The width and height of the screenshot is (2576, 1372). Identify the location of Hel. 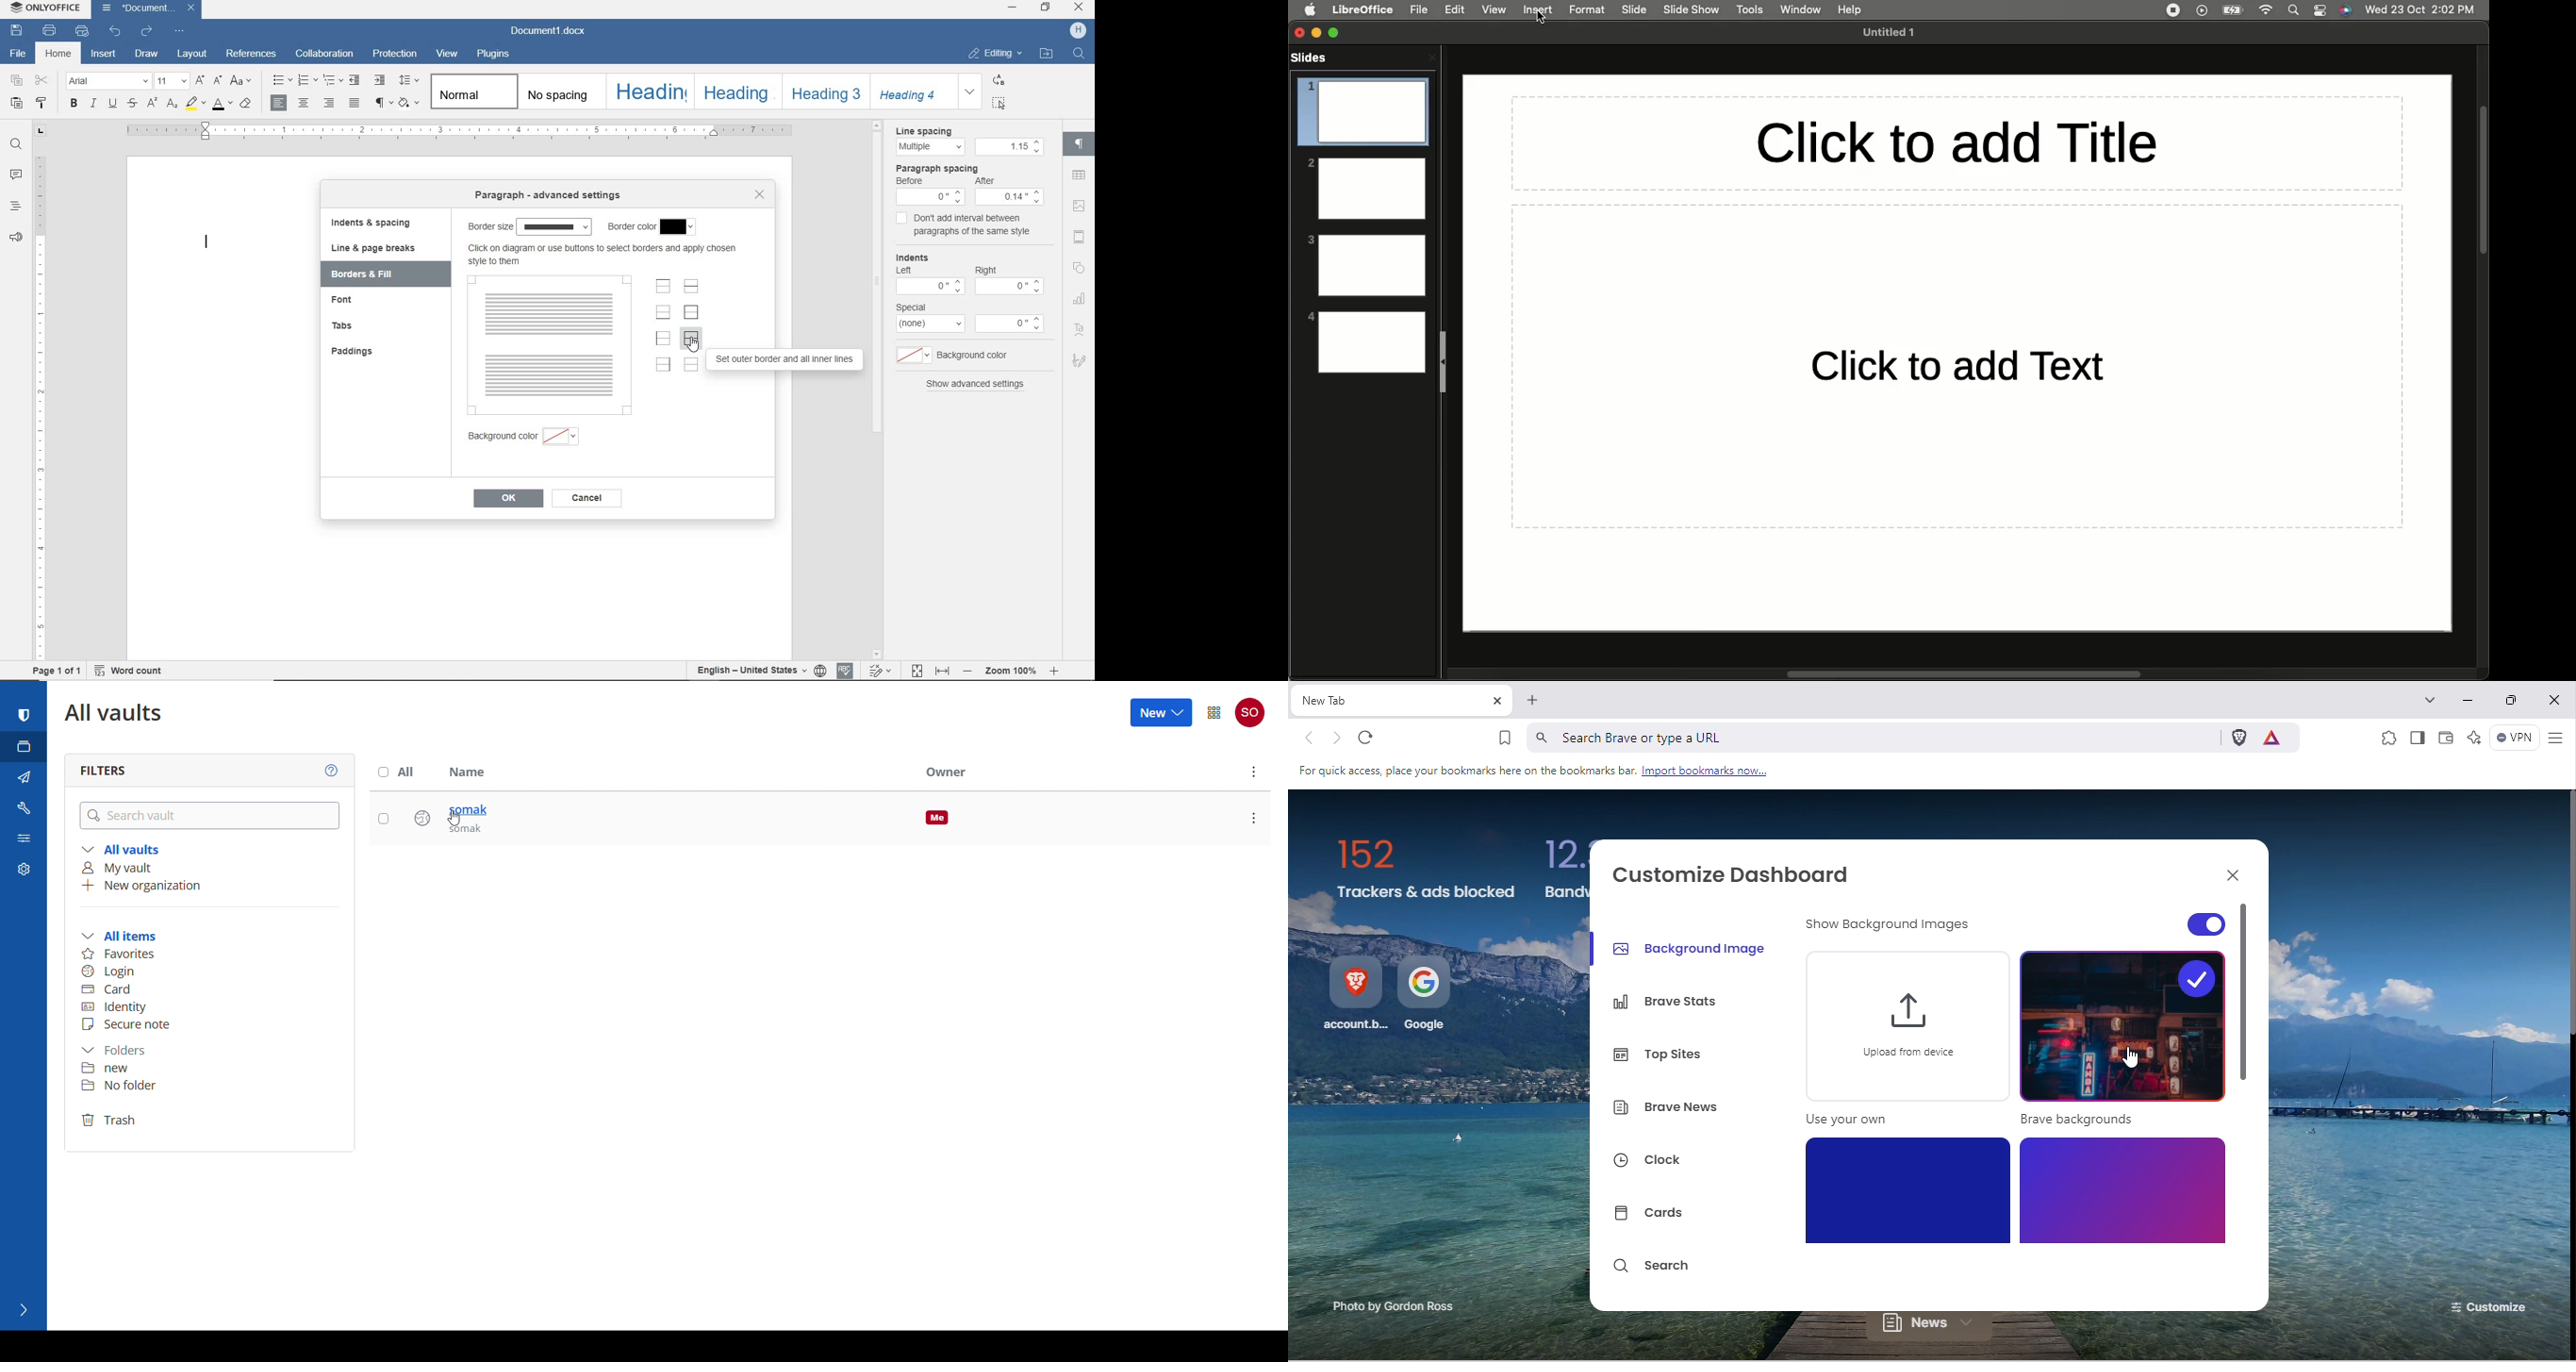
(1850, 10).